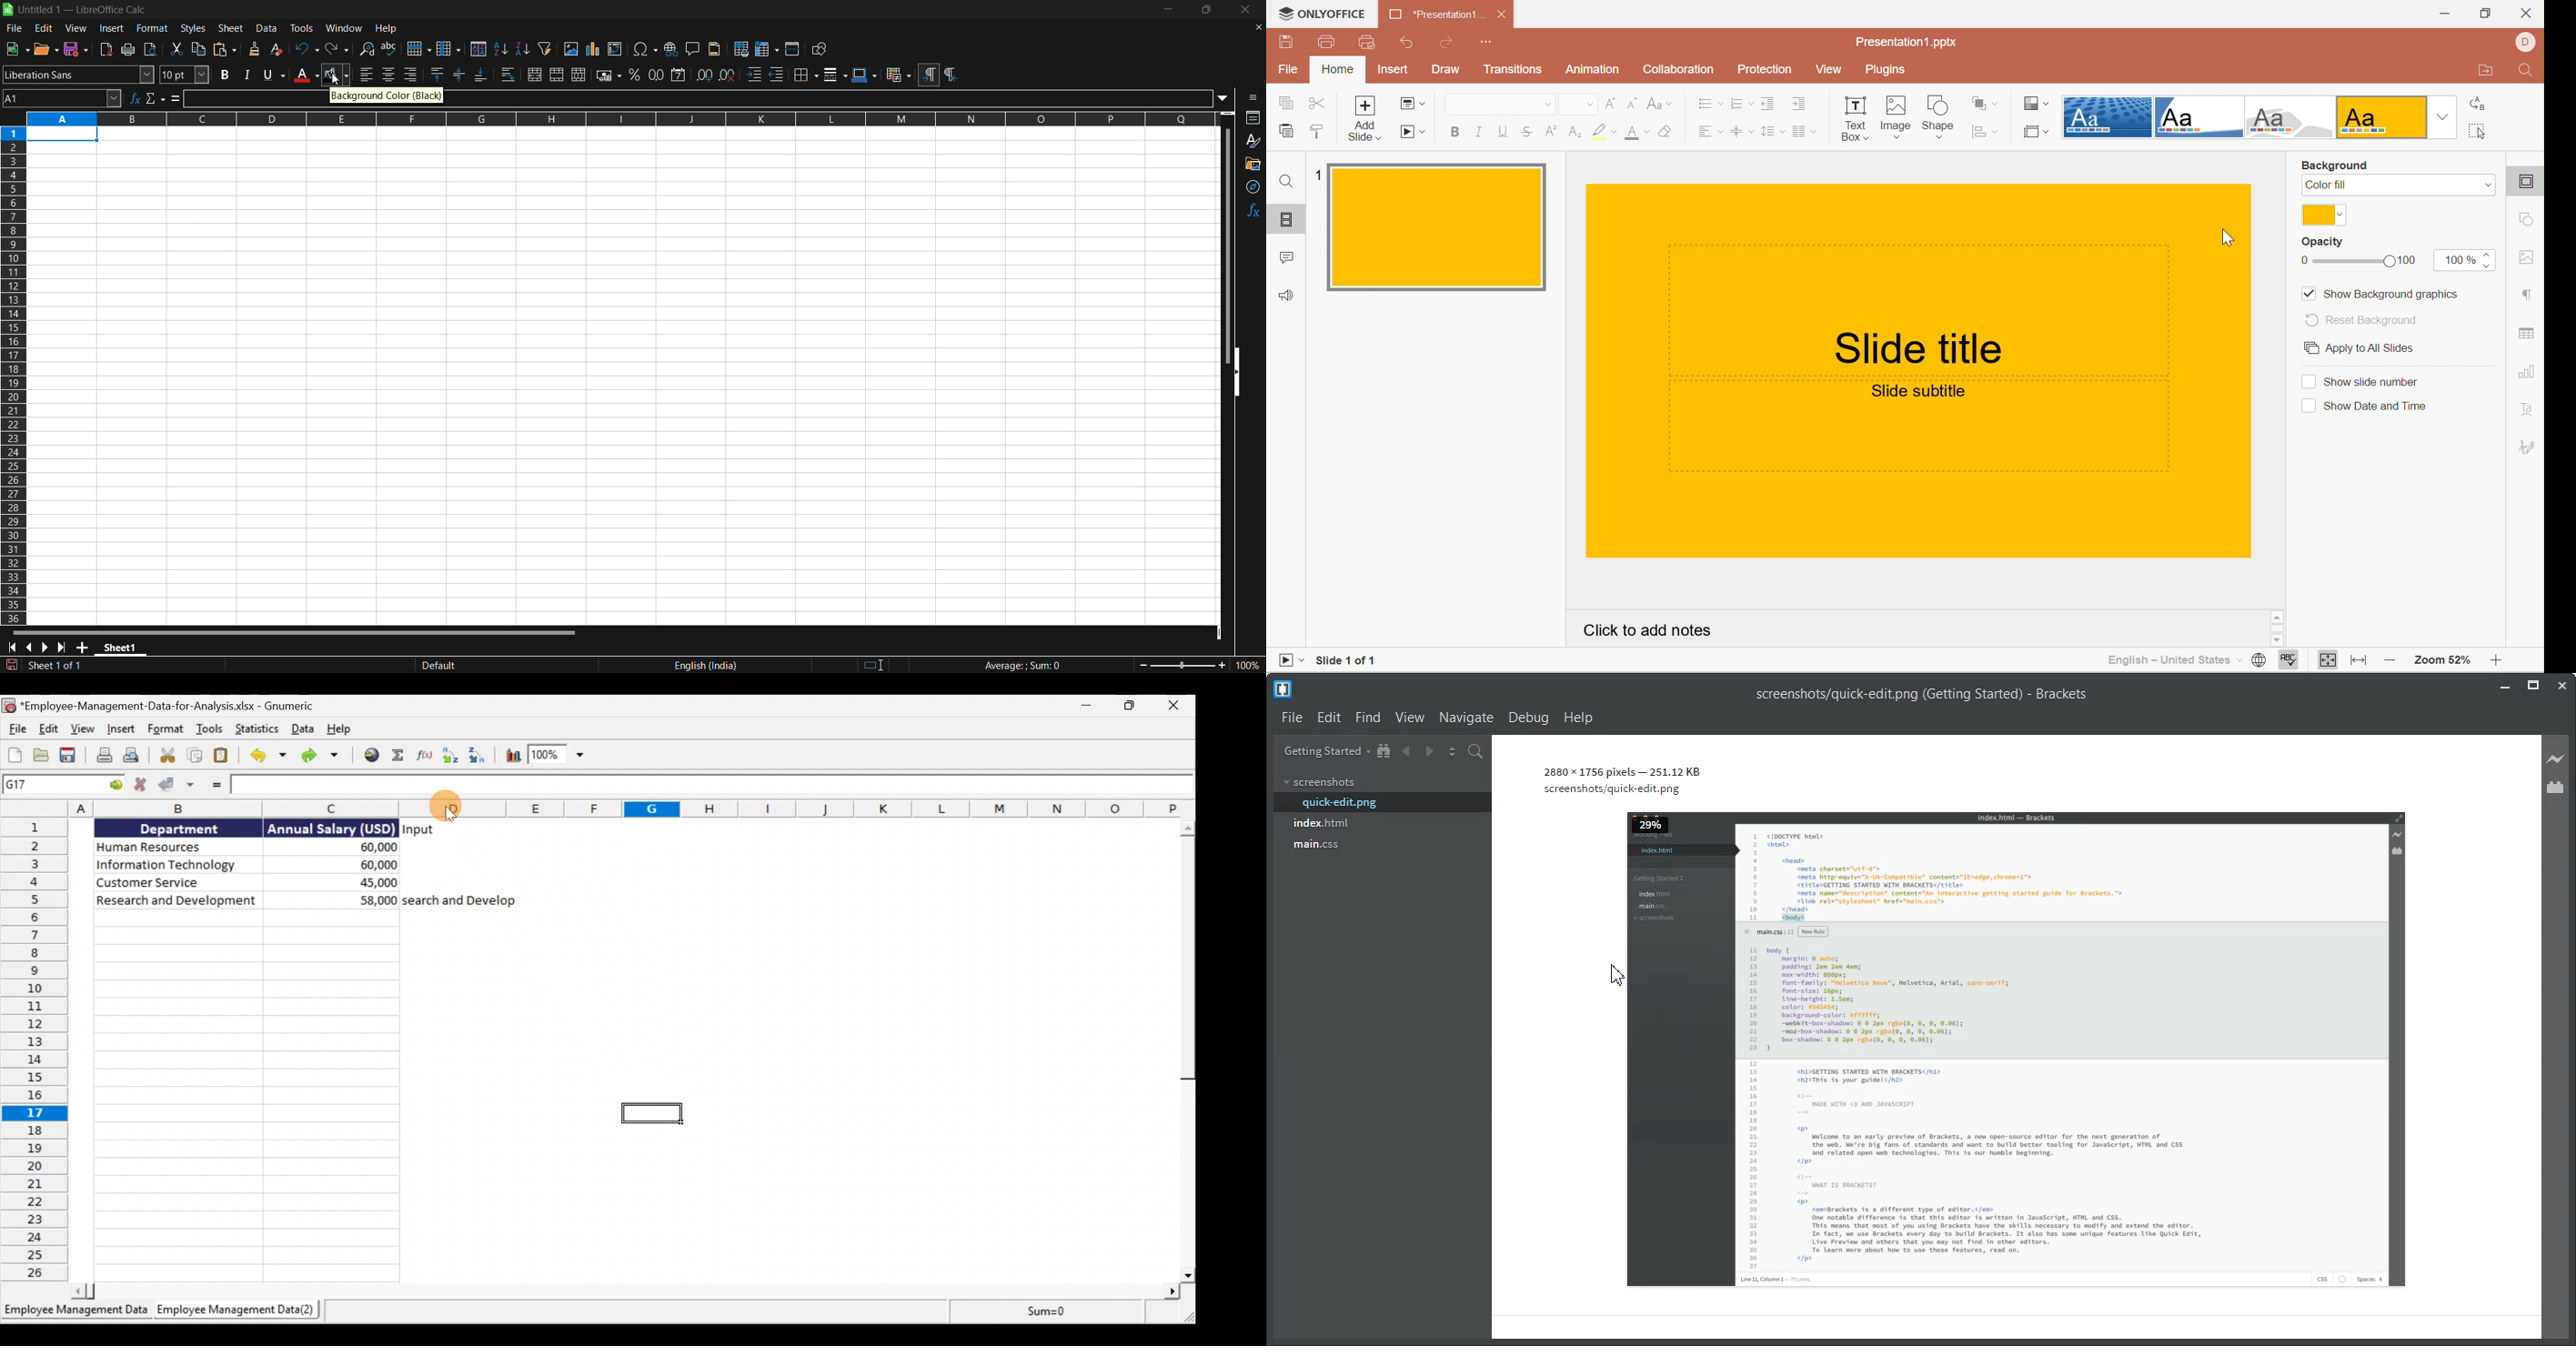 This screenshot has width=2576, height=1372. What do you see at coordinates (1907, 41) in the screenshot?
I see `Presentation1.pptx` at bounding box center [1907, 41].